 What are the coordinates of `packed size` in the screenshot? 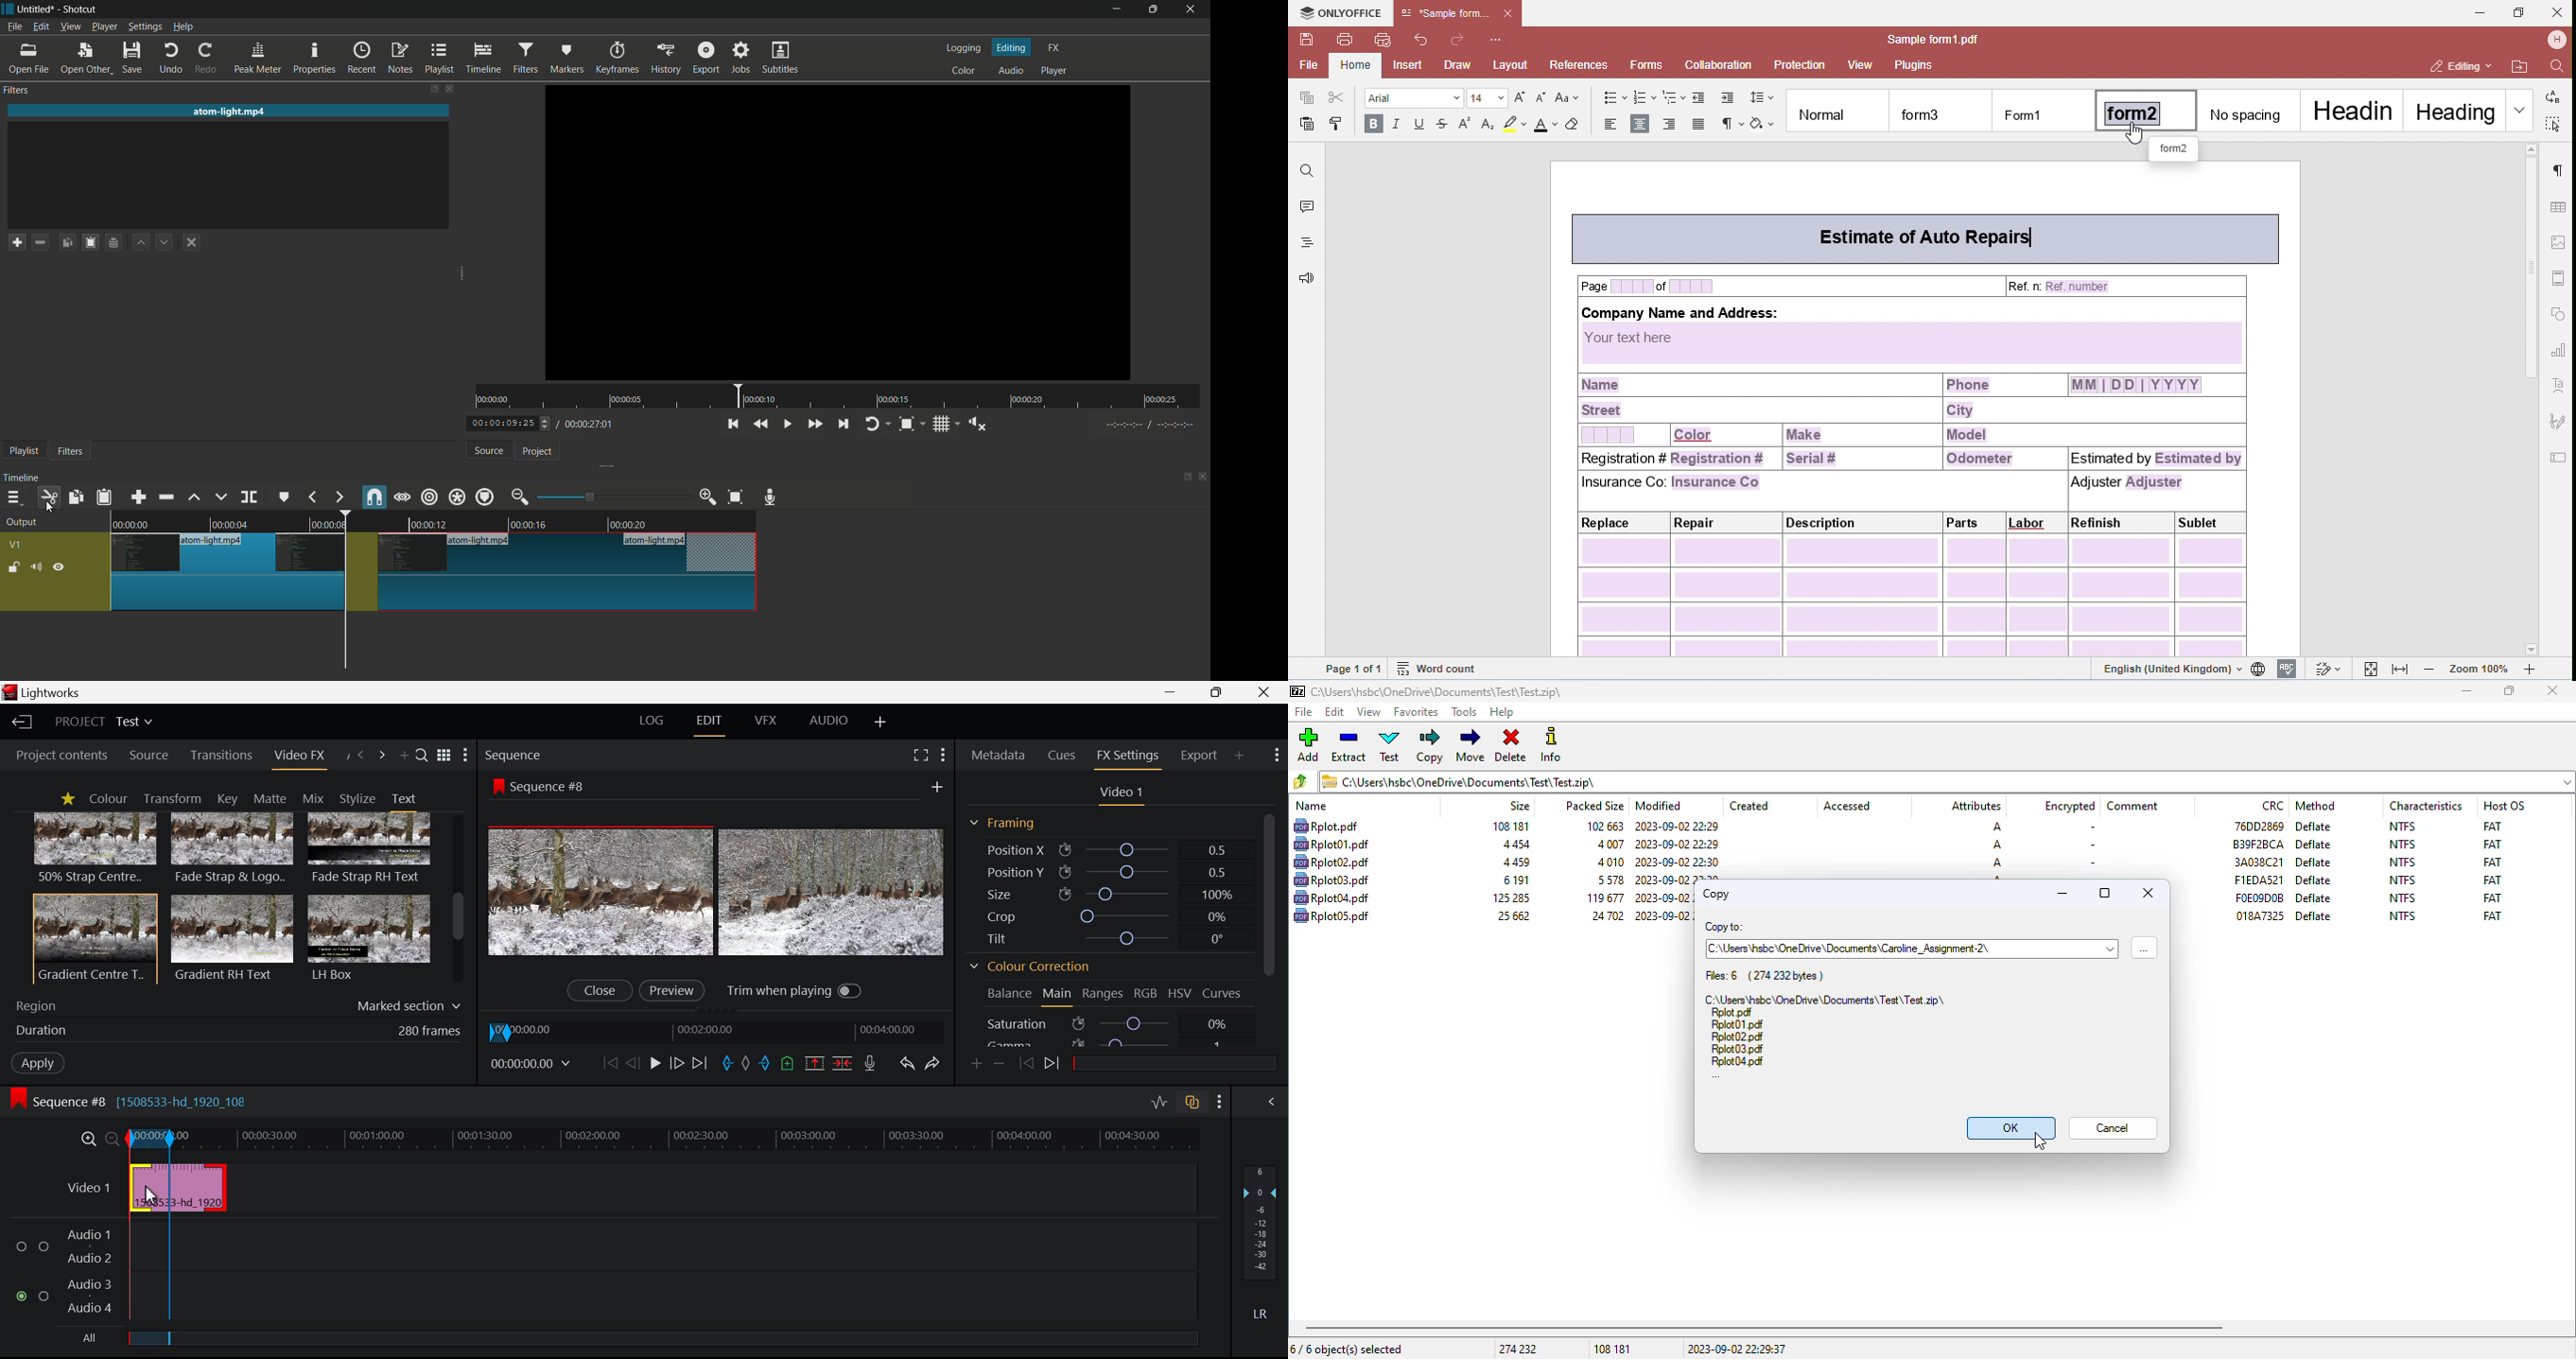 It's located at (1604, 916).